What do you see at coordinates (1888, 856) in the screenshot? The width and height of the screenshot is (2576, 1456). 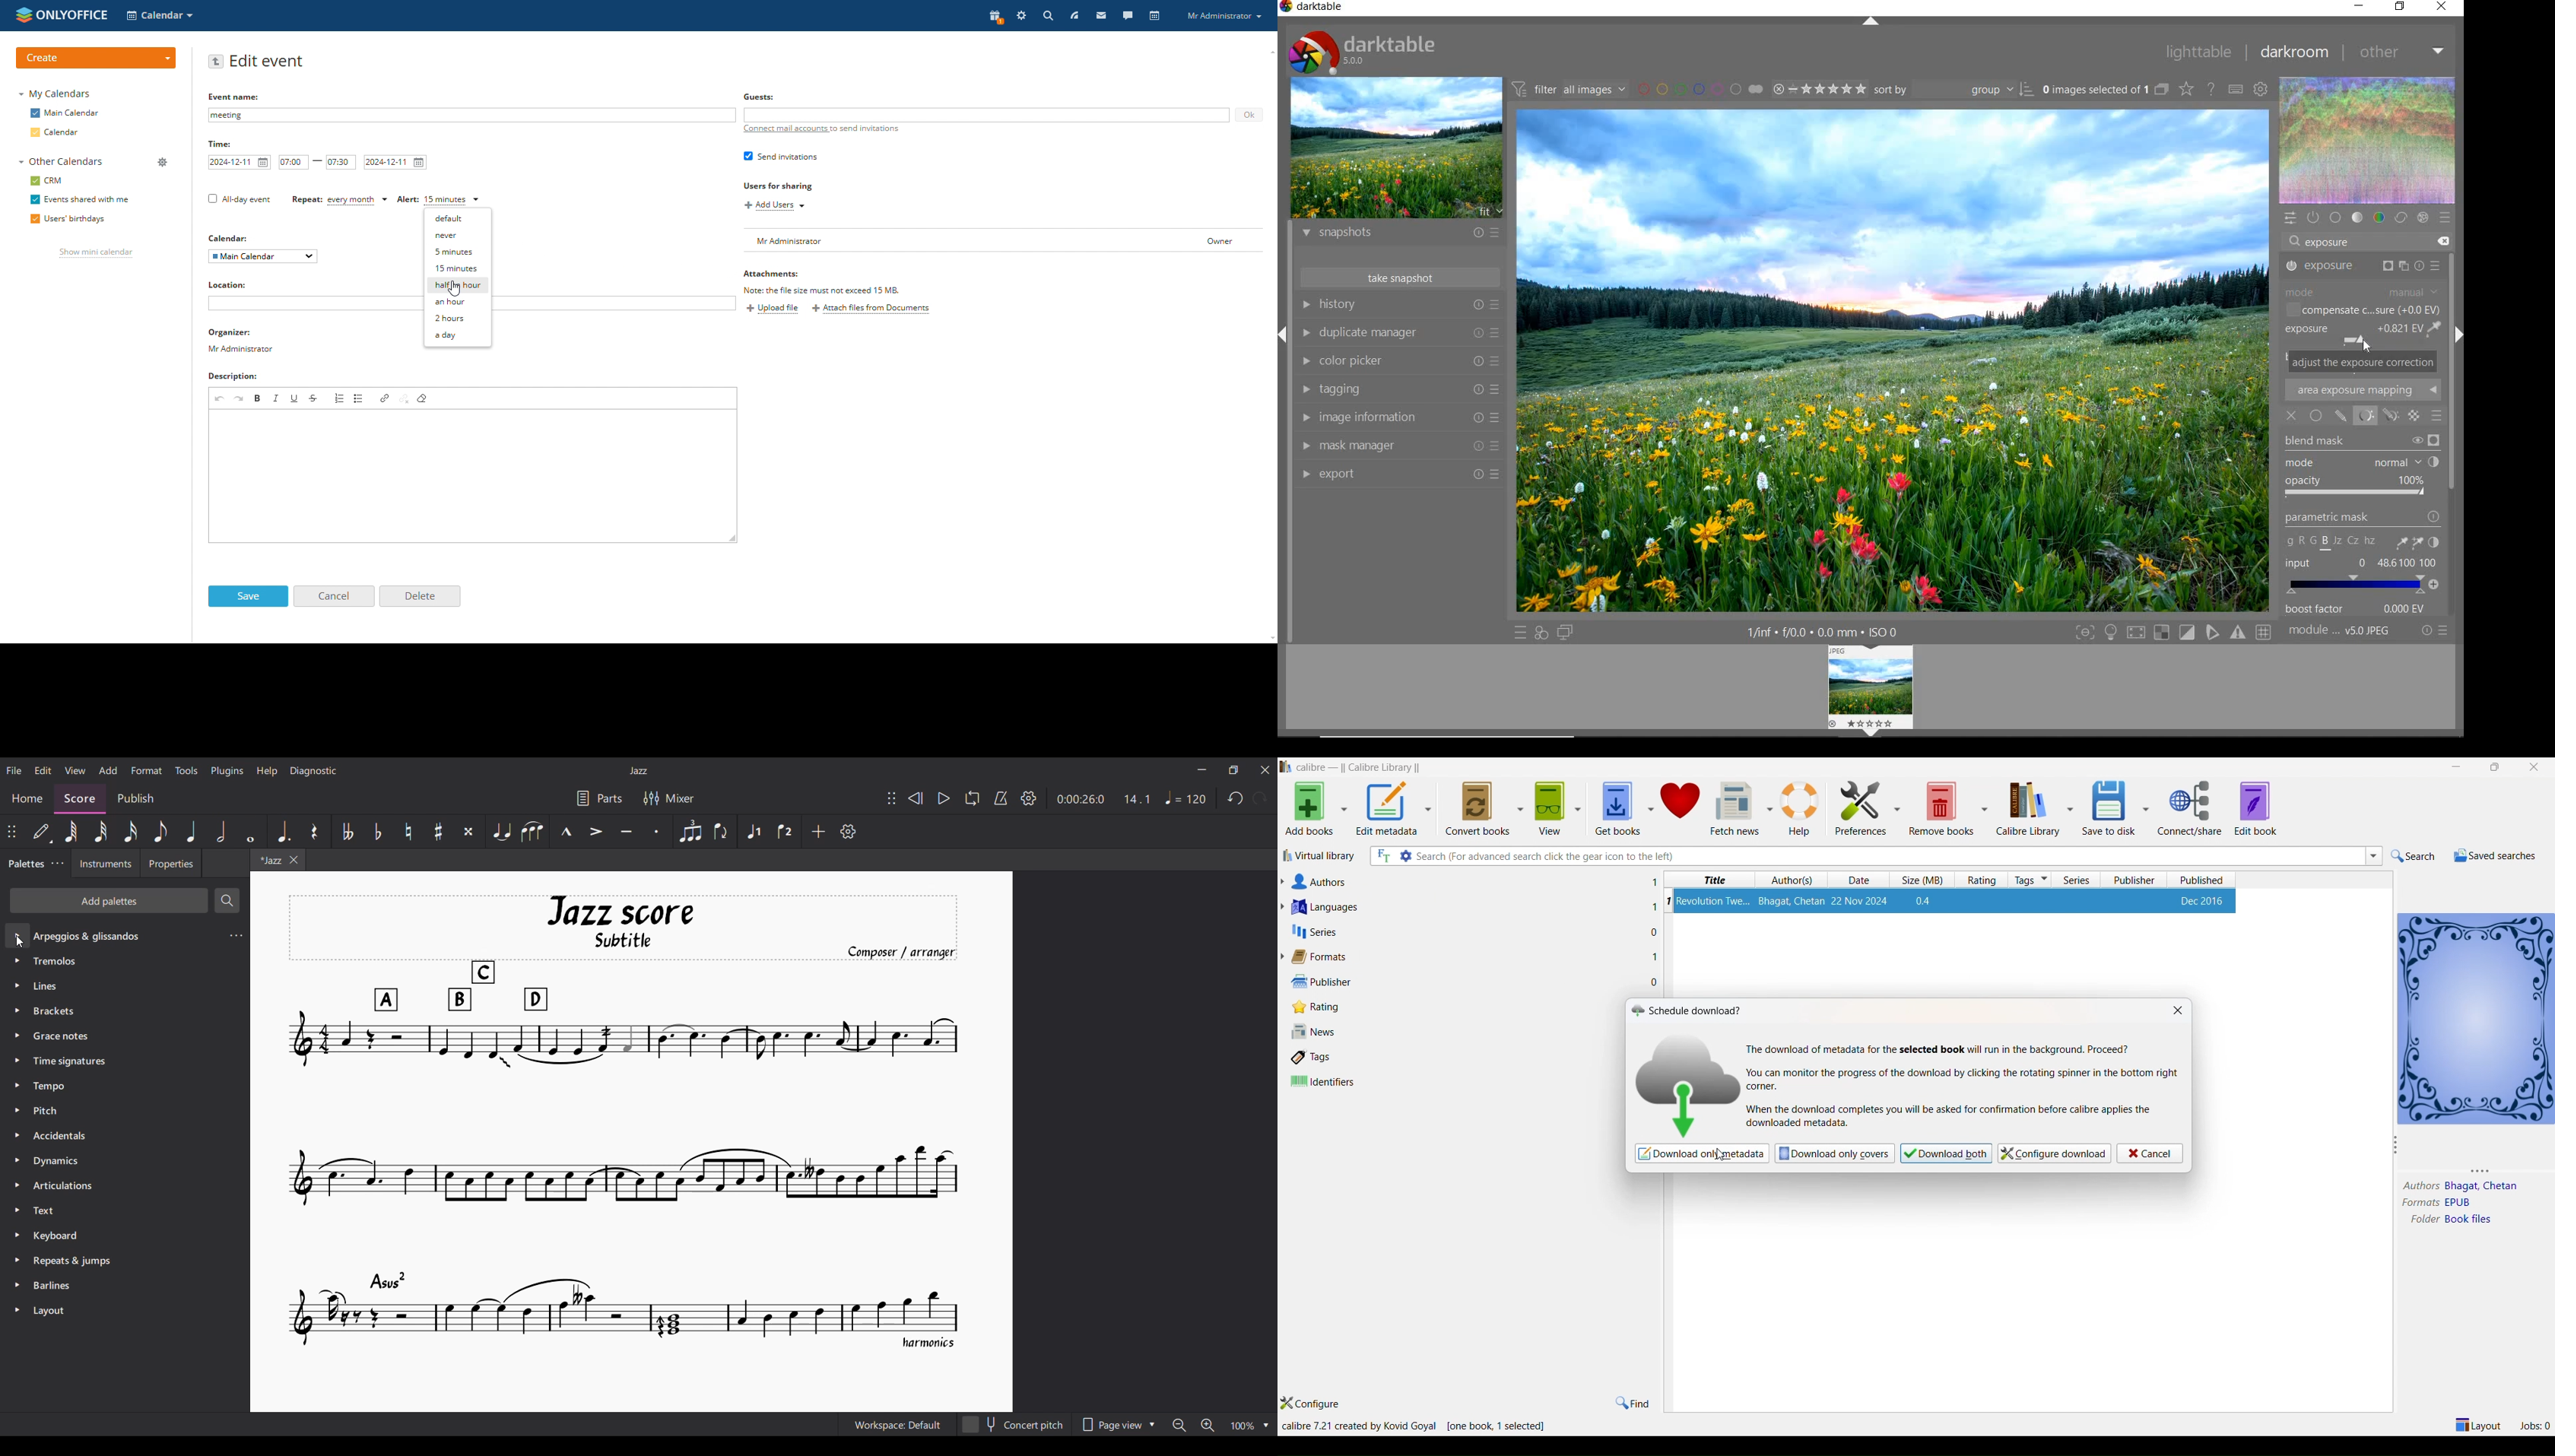 I see `search box` at bounding box center [1888, 856].